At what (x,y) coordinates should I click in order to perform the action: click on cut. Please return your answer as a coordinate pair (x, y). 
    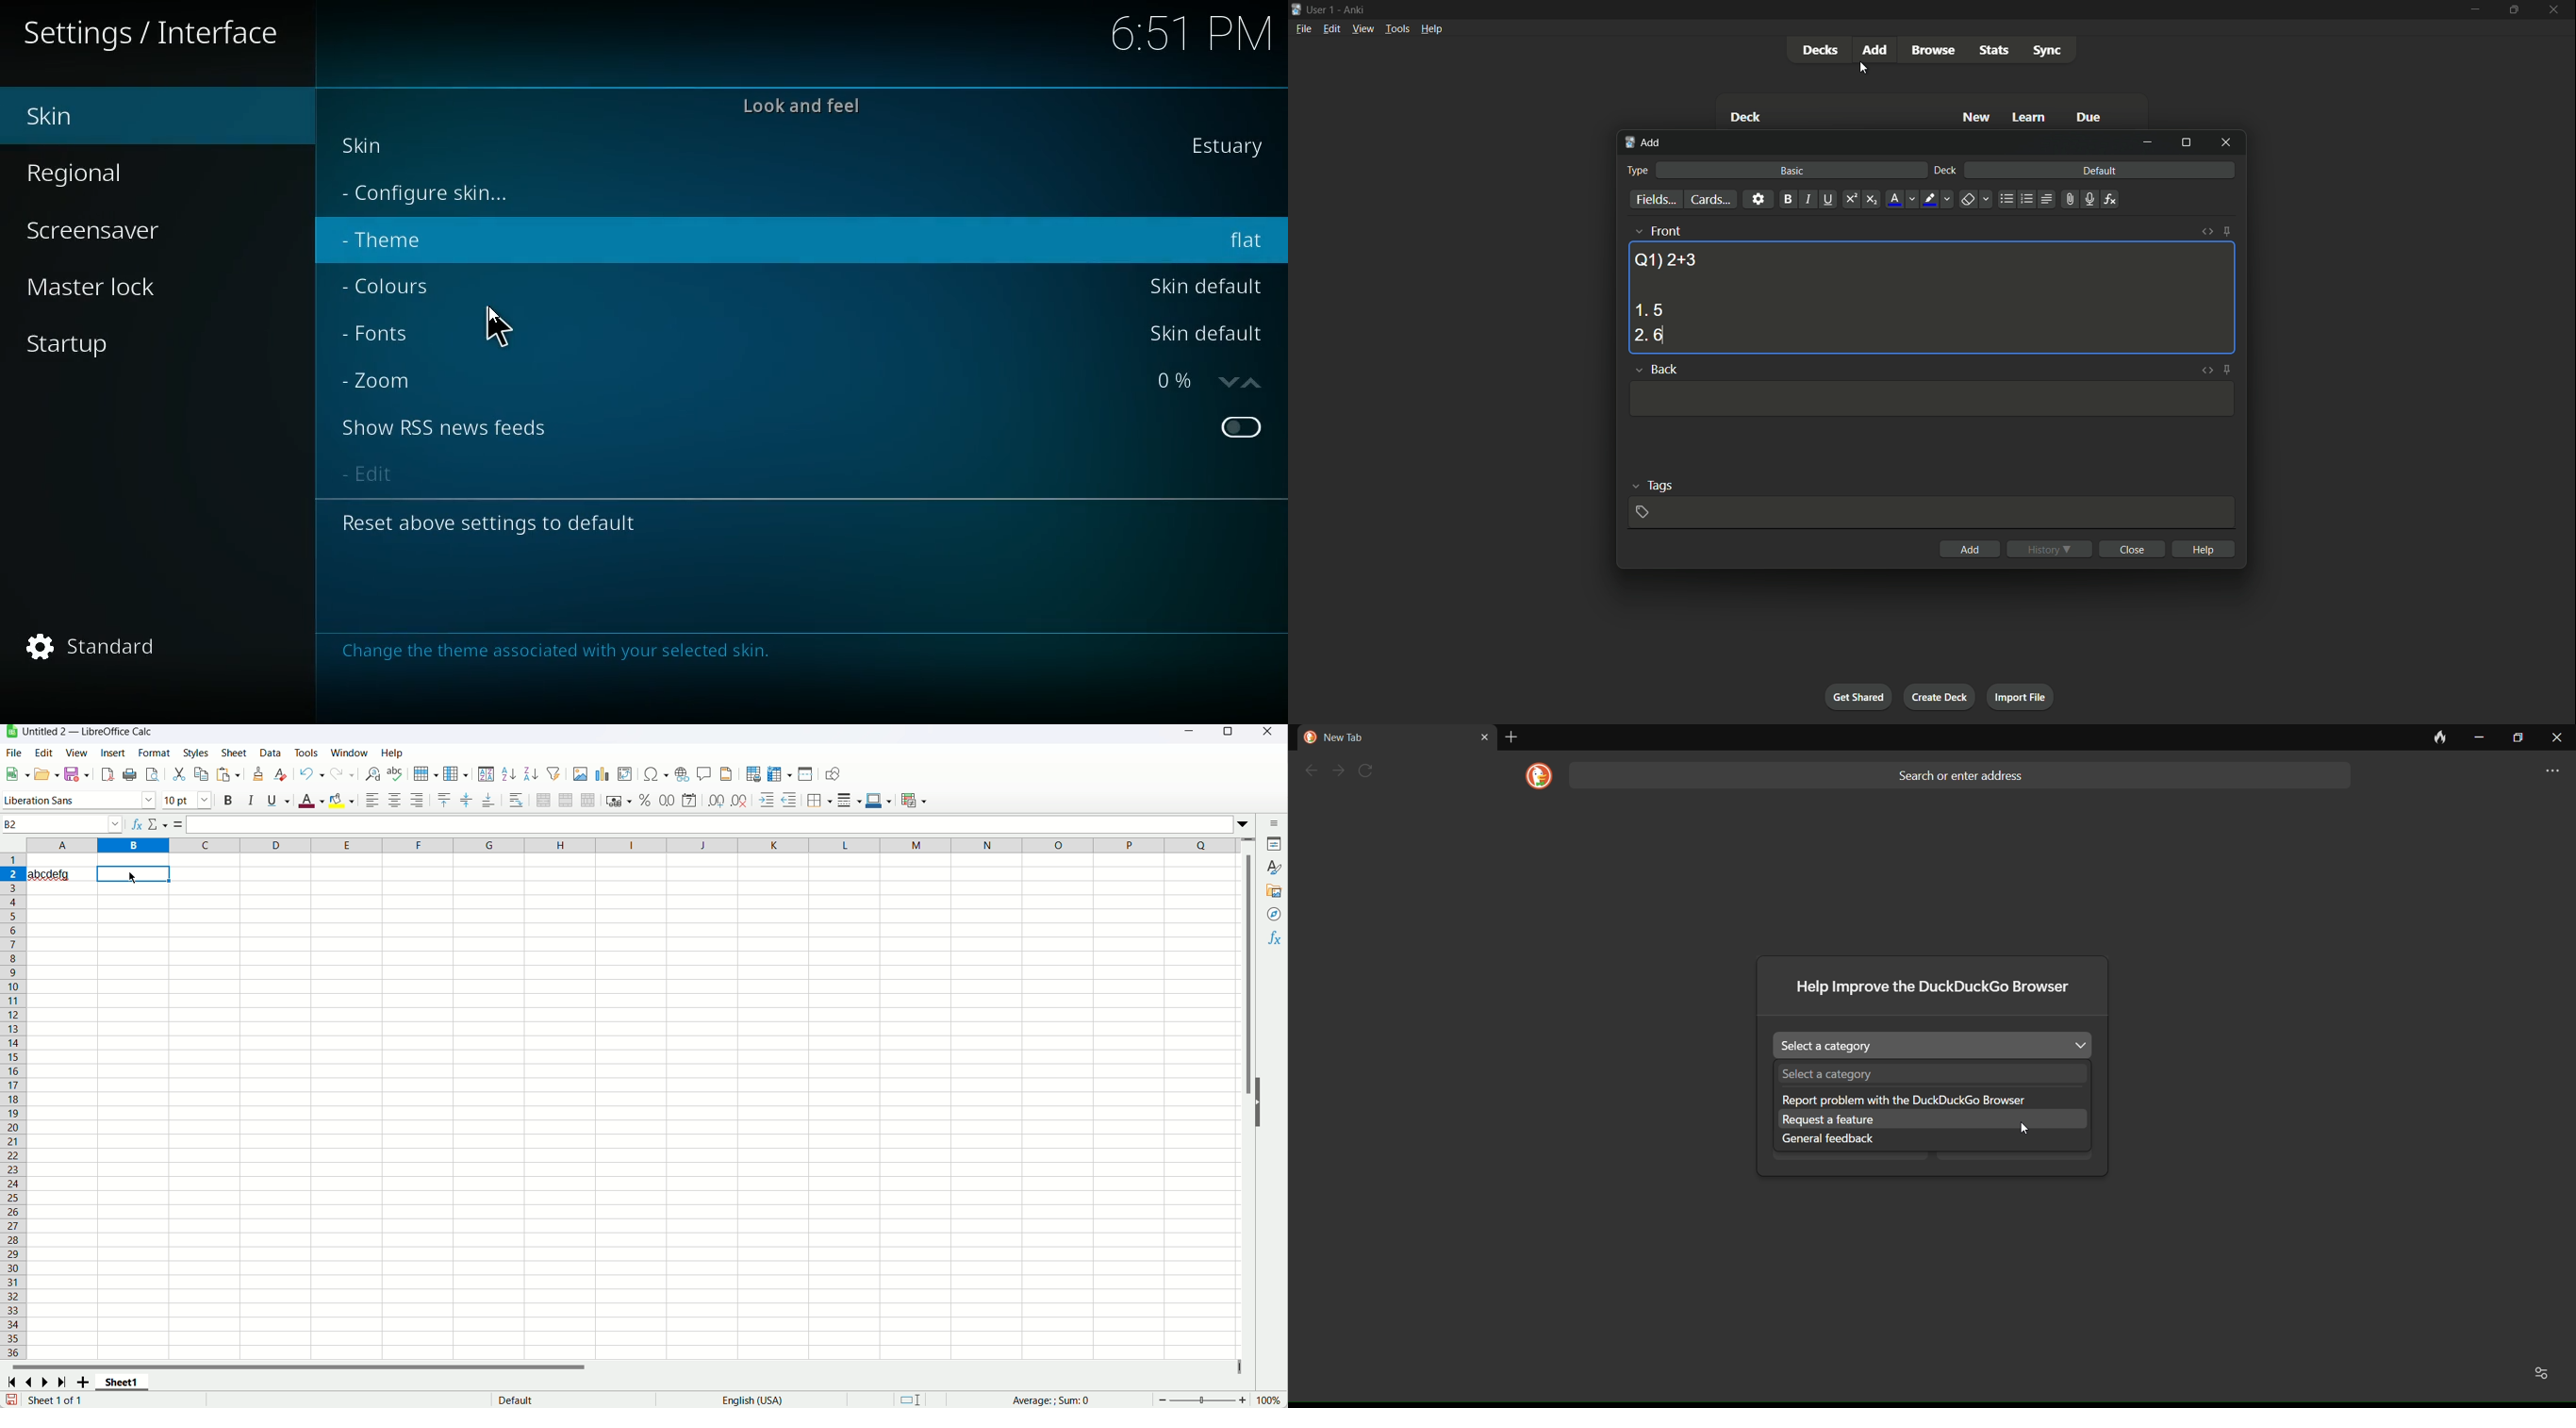
    Looking at the image, I should click on (178, 774).